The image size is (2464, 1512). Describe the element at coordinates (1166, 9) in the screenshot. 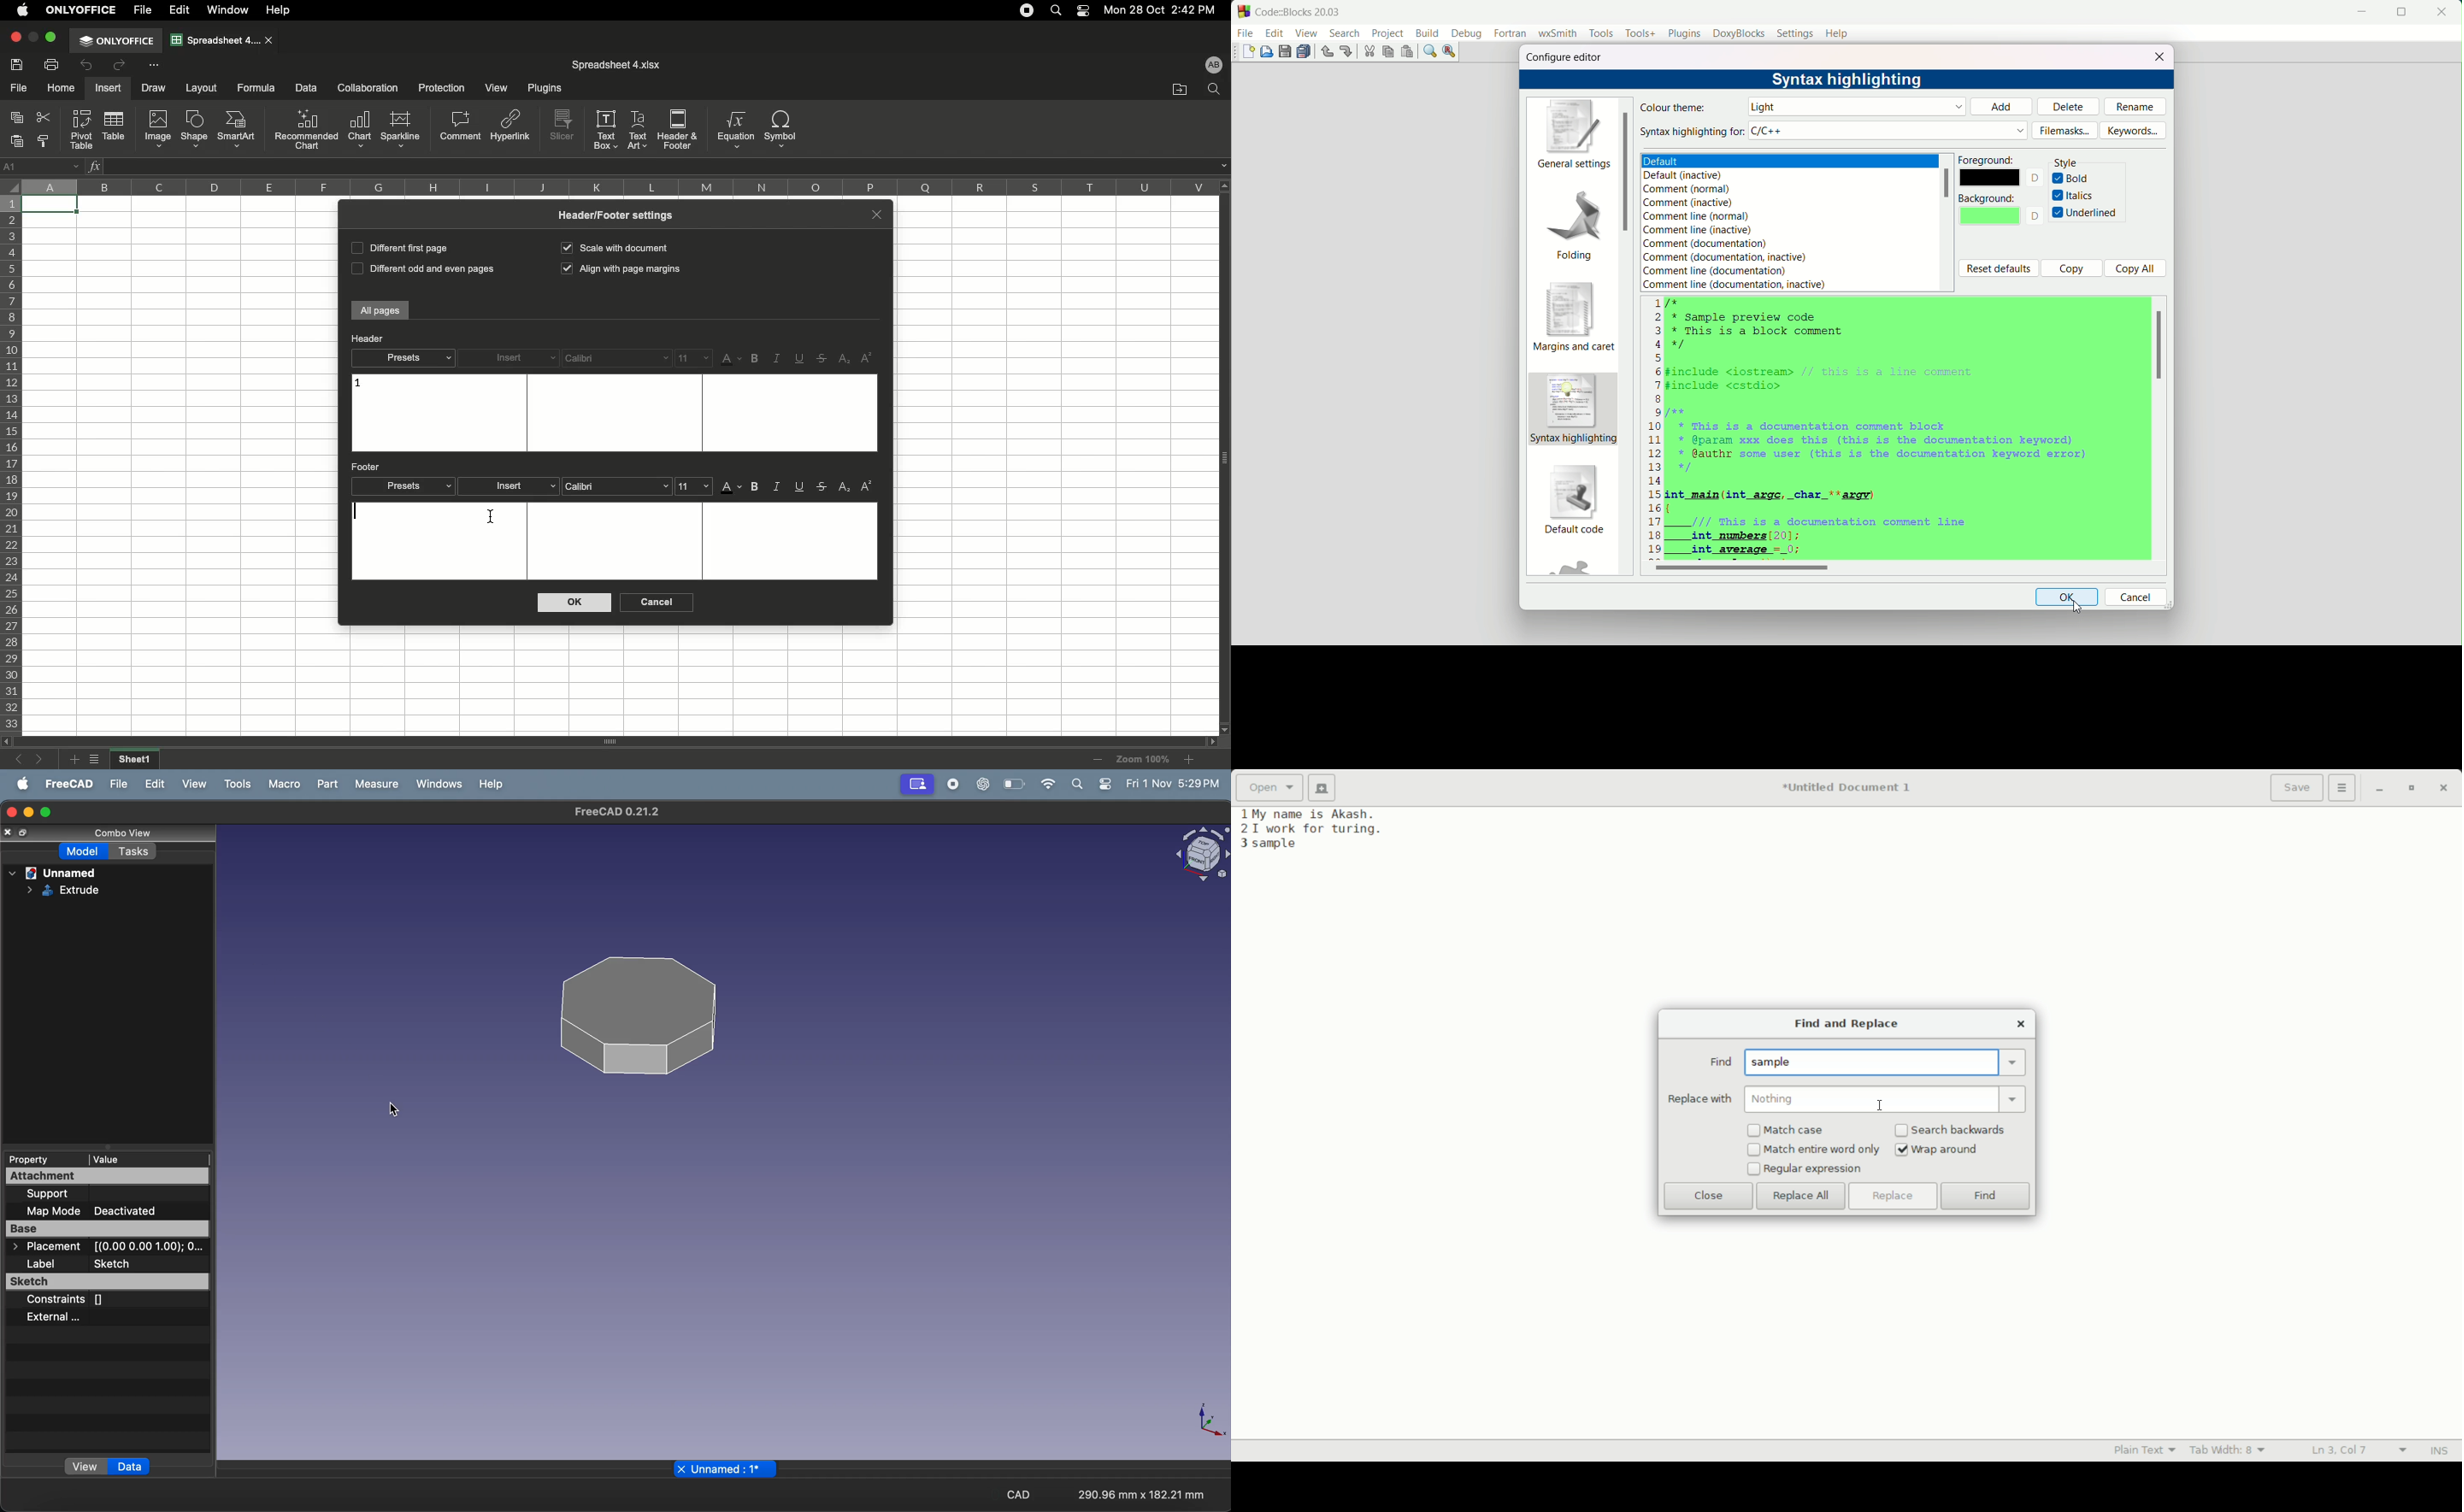

I see `Date/time` at that location.